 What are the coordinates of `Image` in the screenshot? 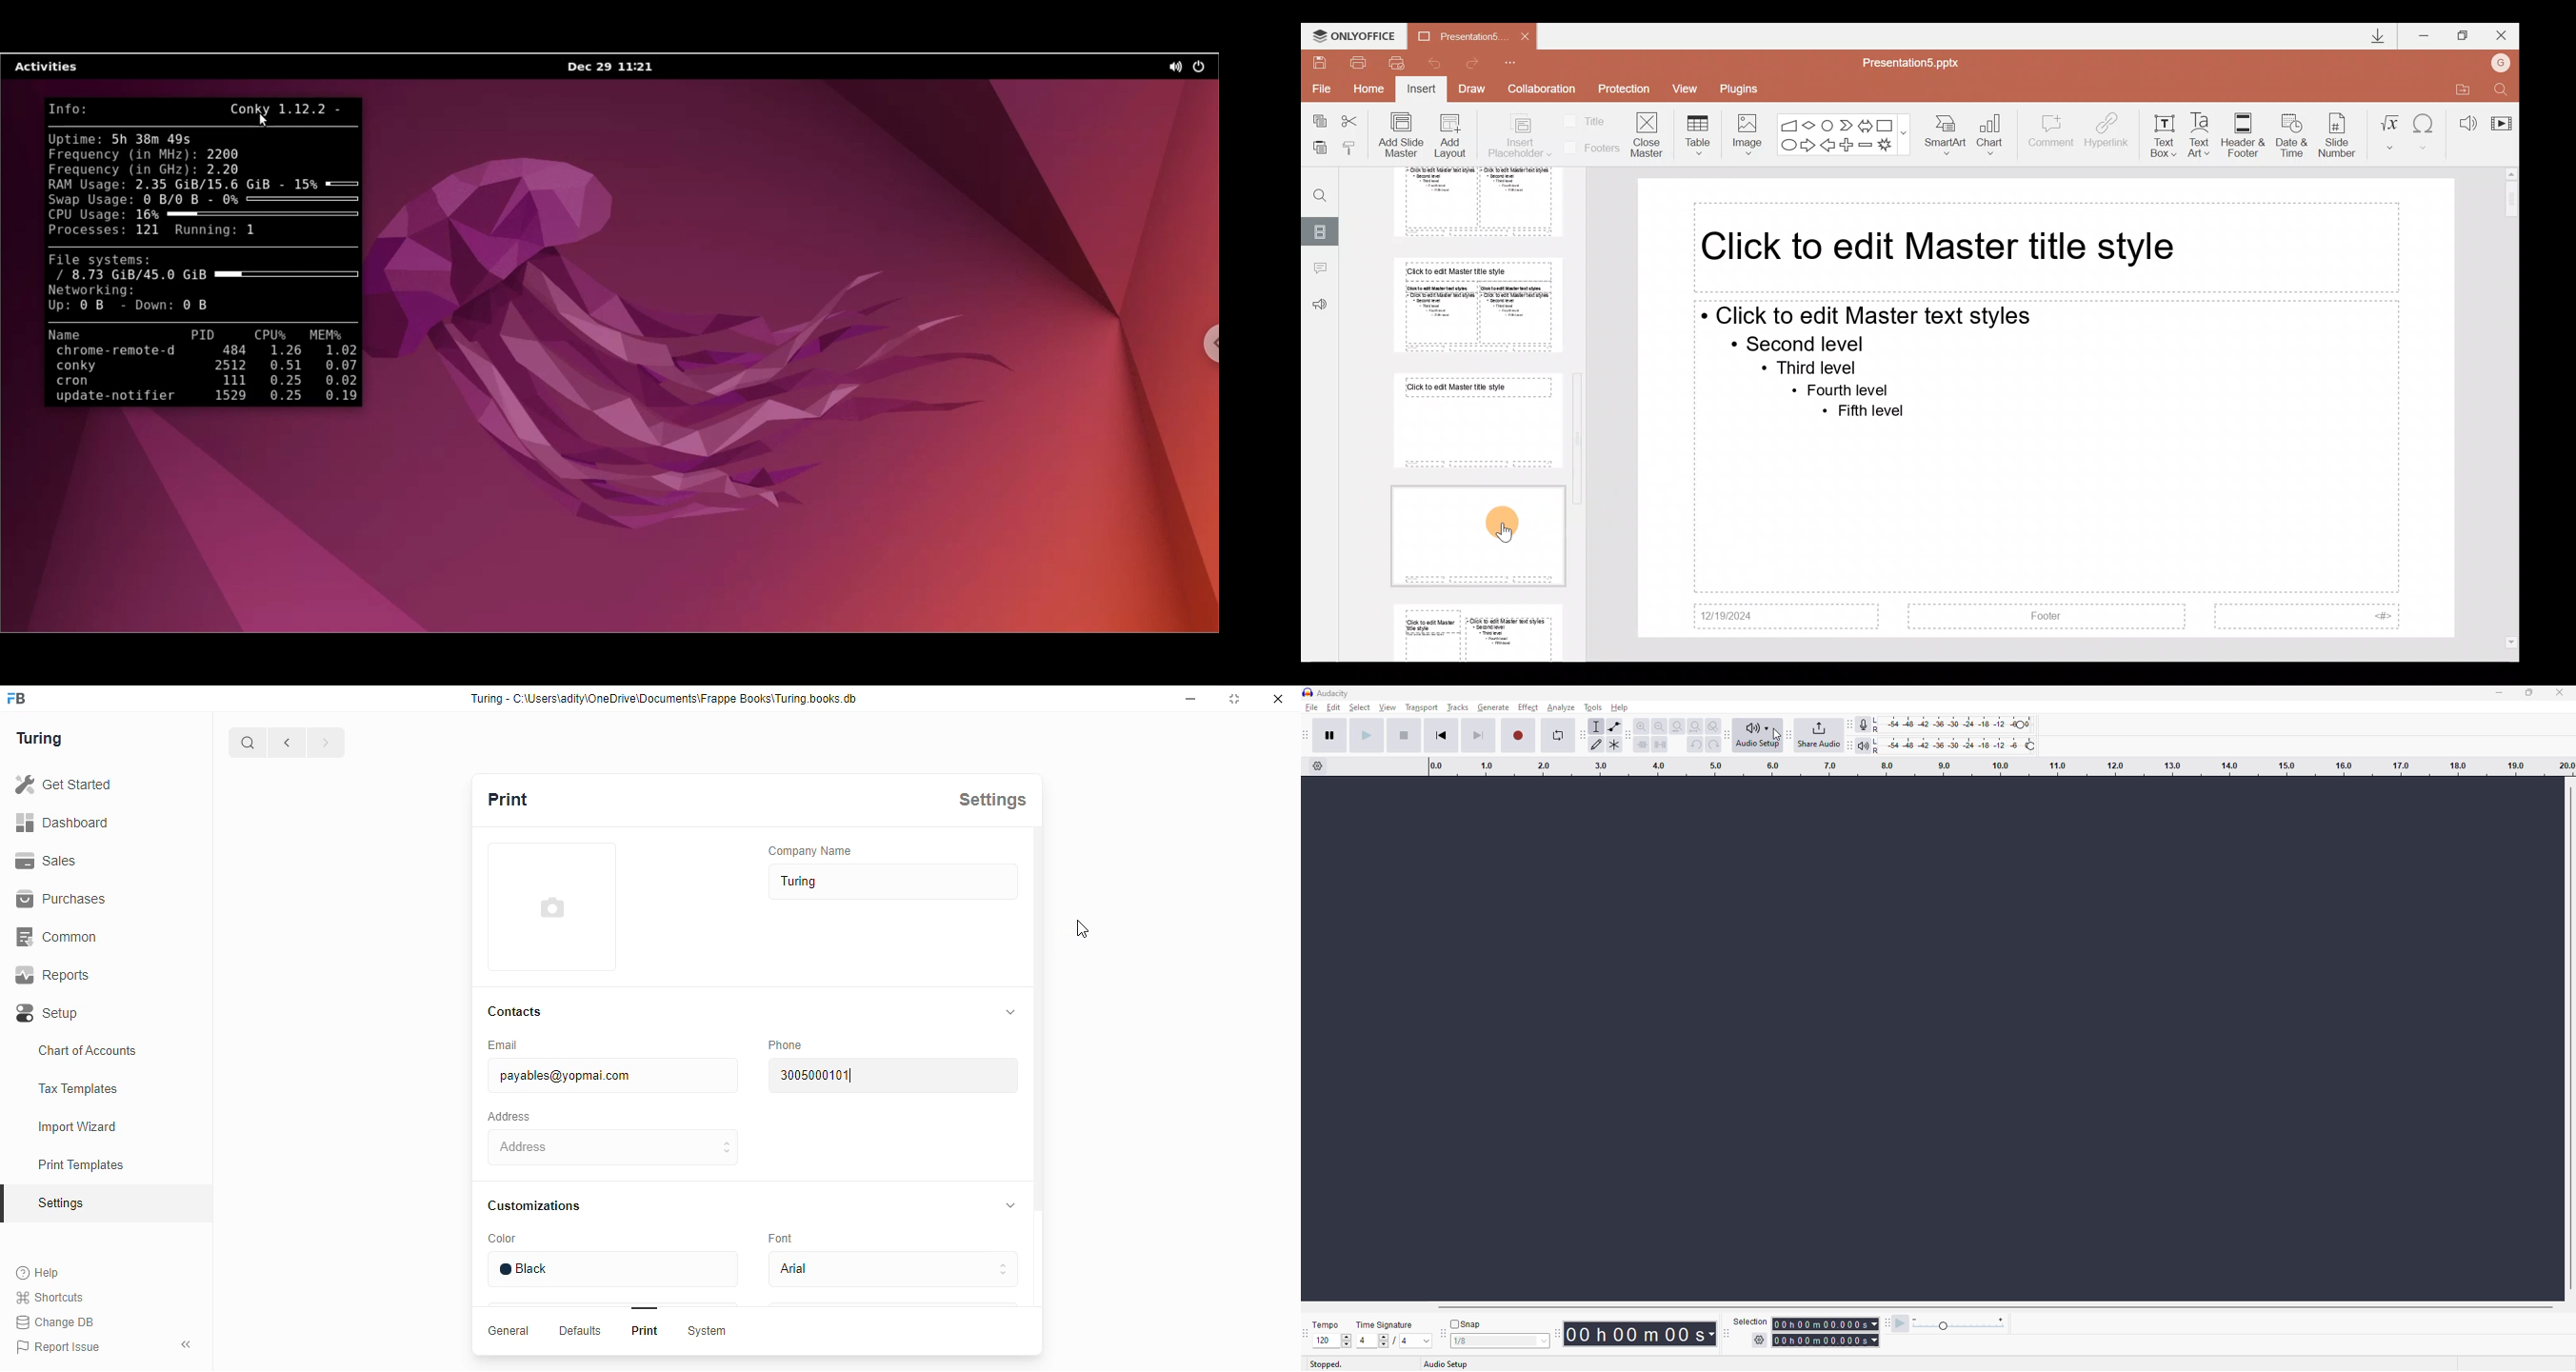 It's located at (1743, 132).